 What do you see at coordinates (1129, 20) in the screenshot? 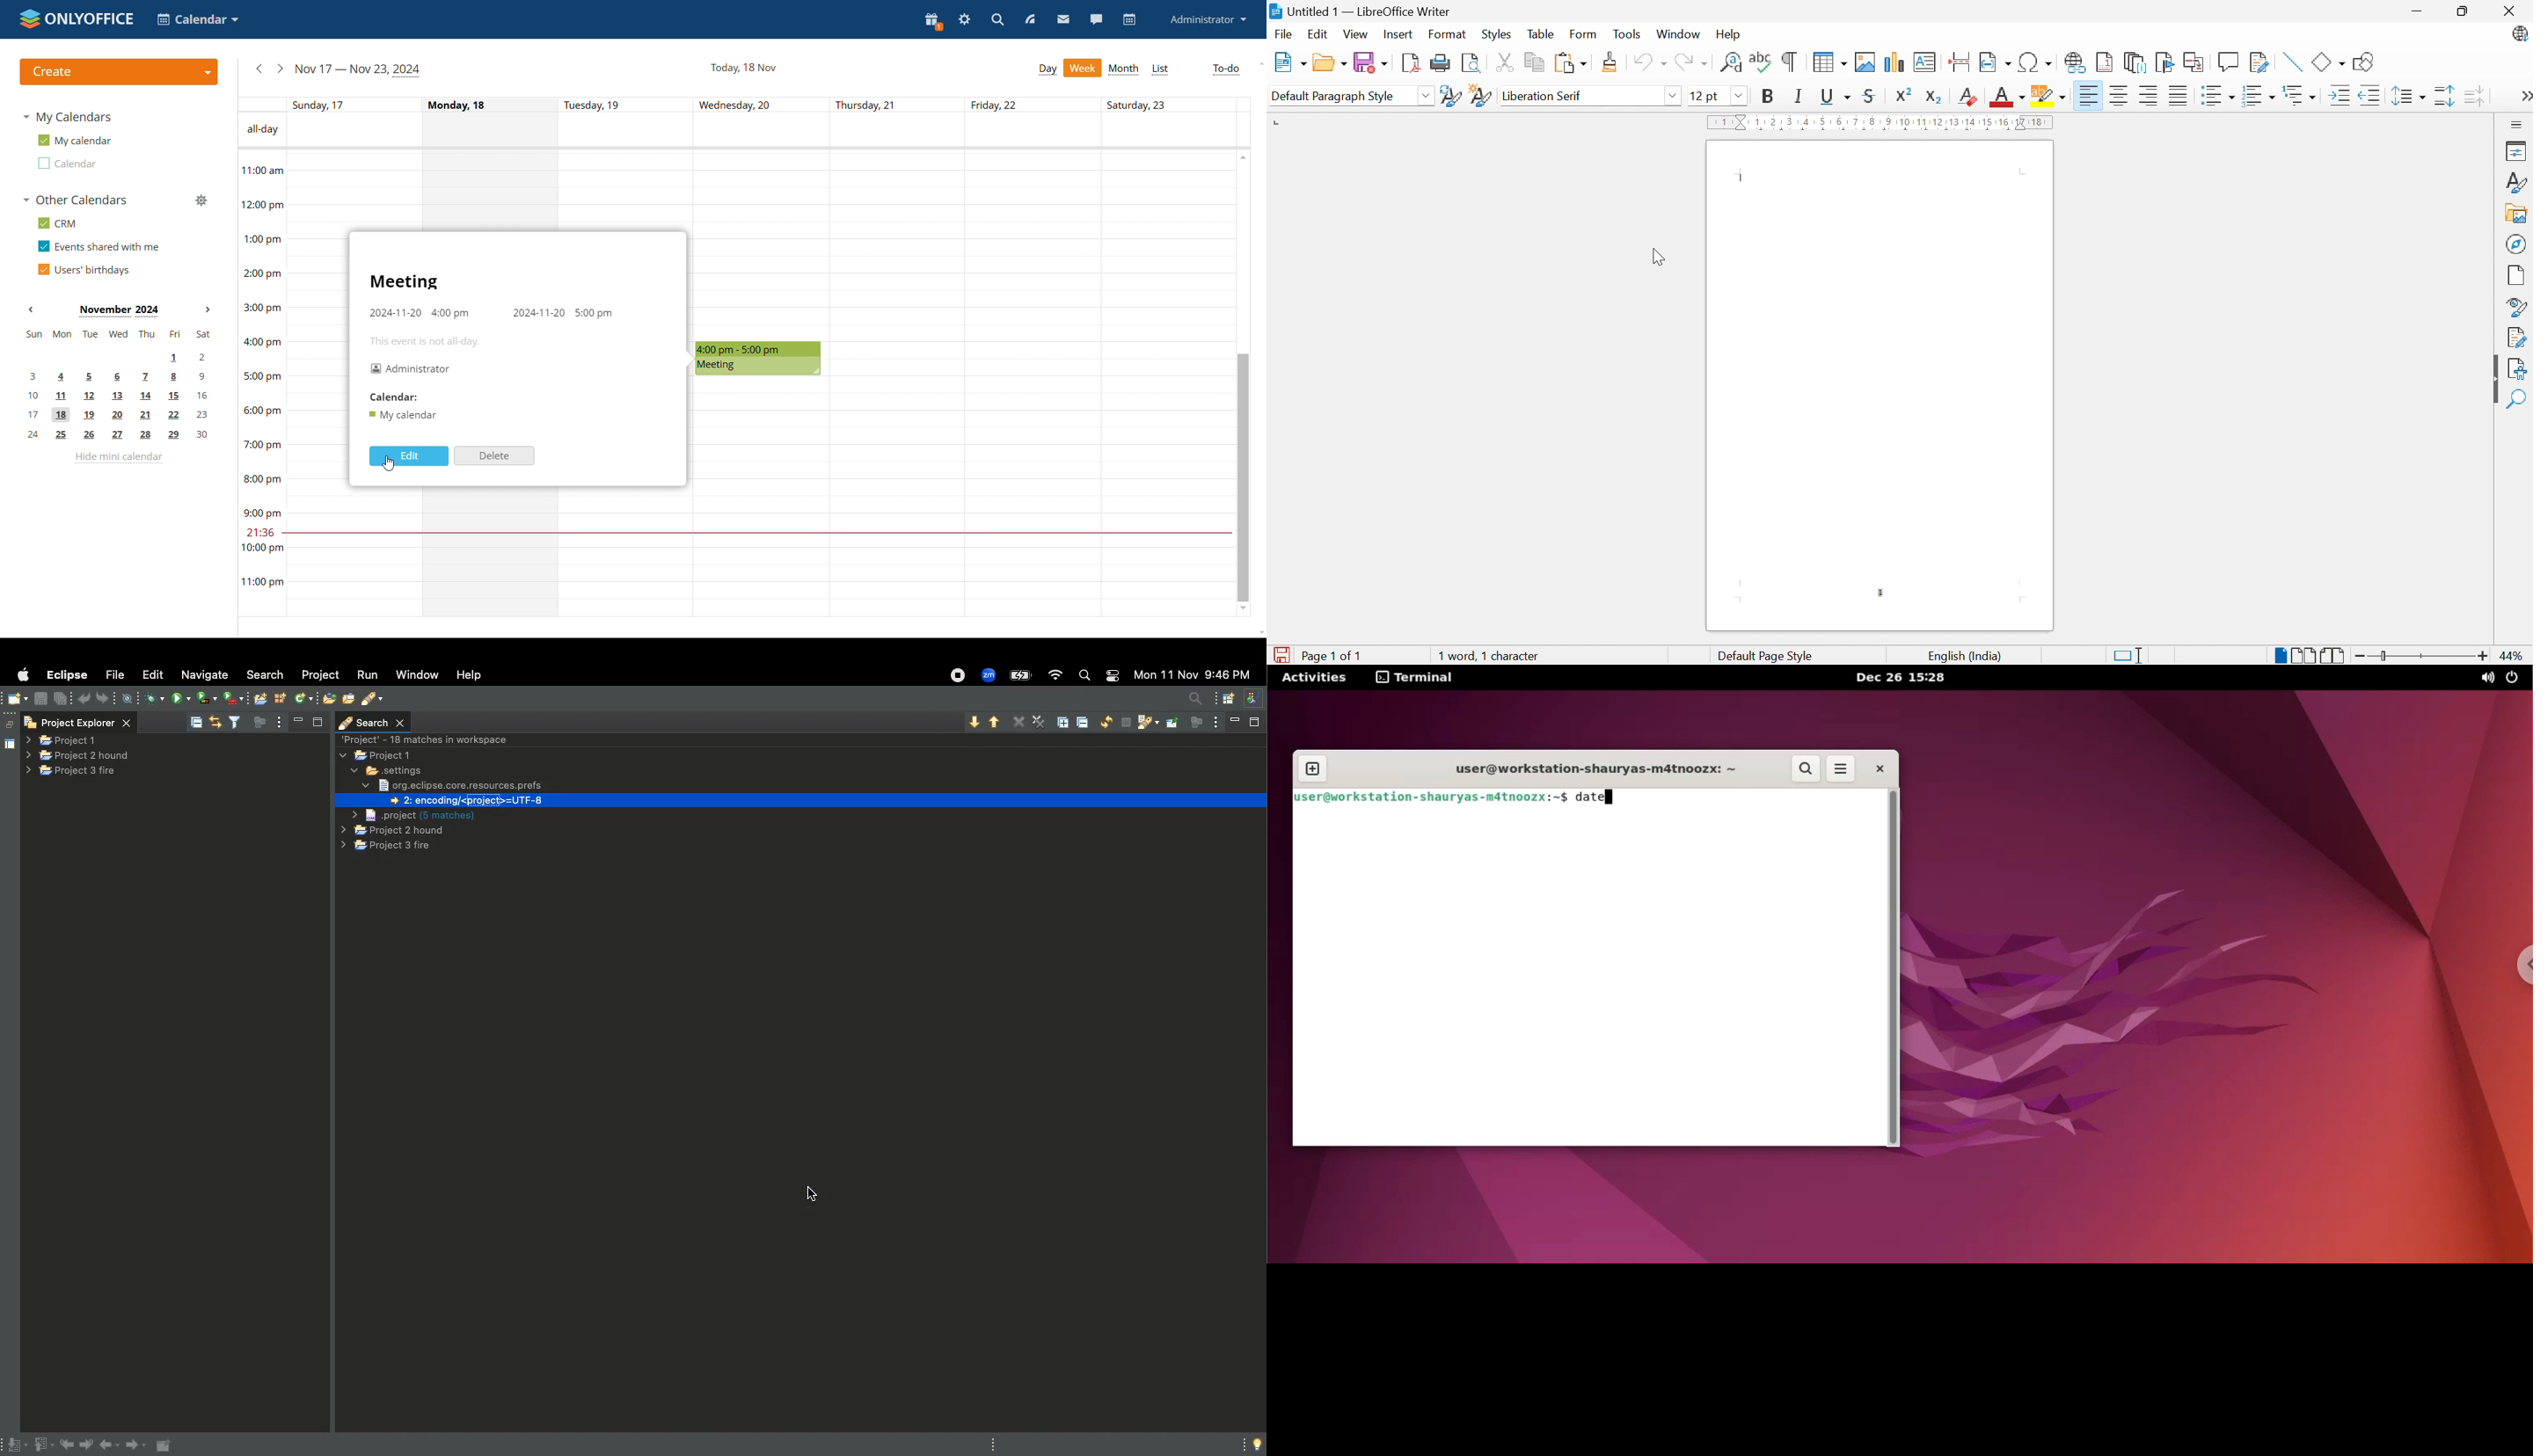
I see `calendar` at bounding box center [1129, 20].